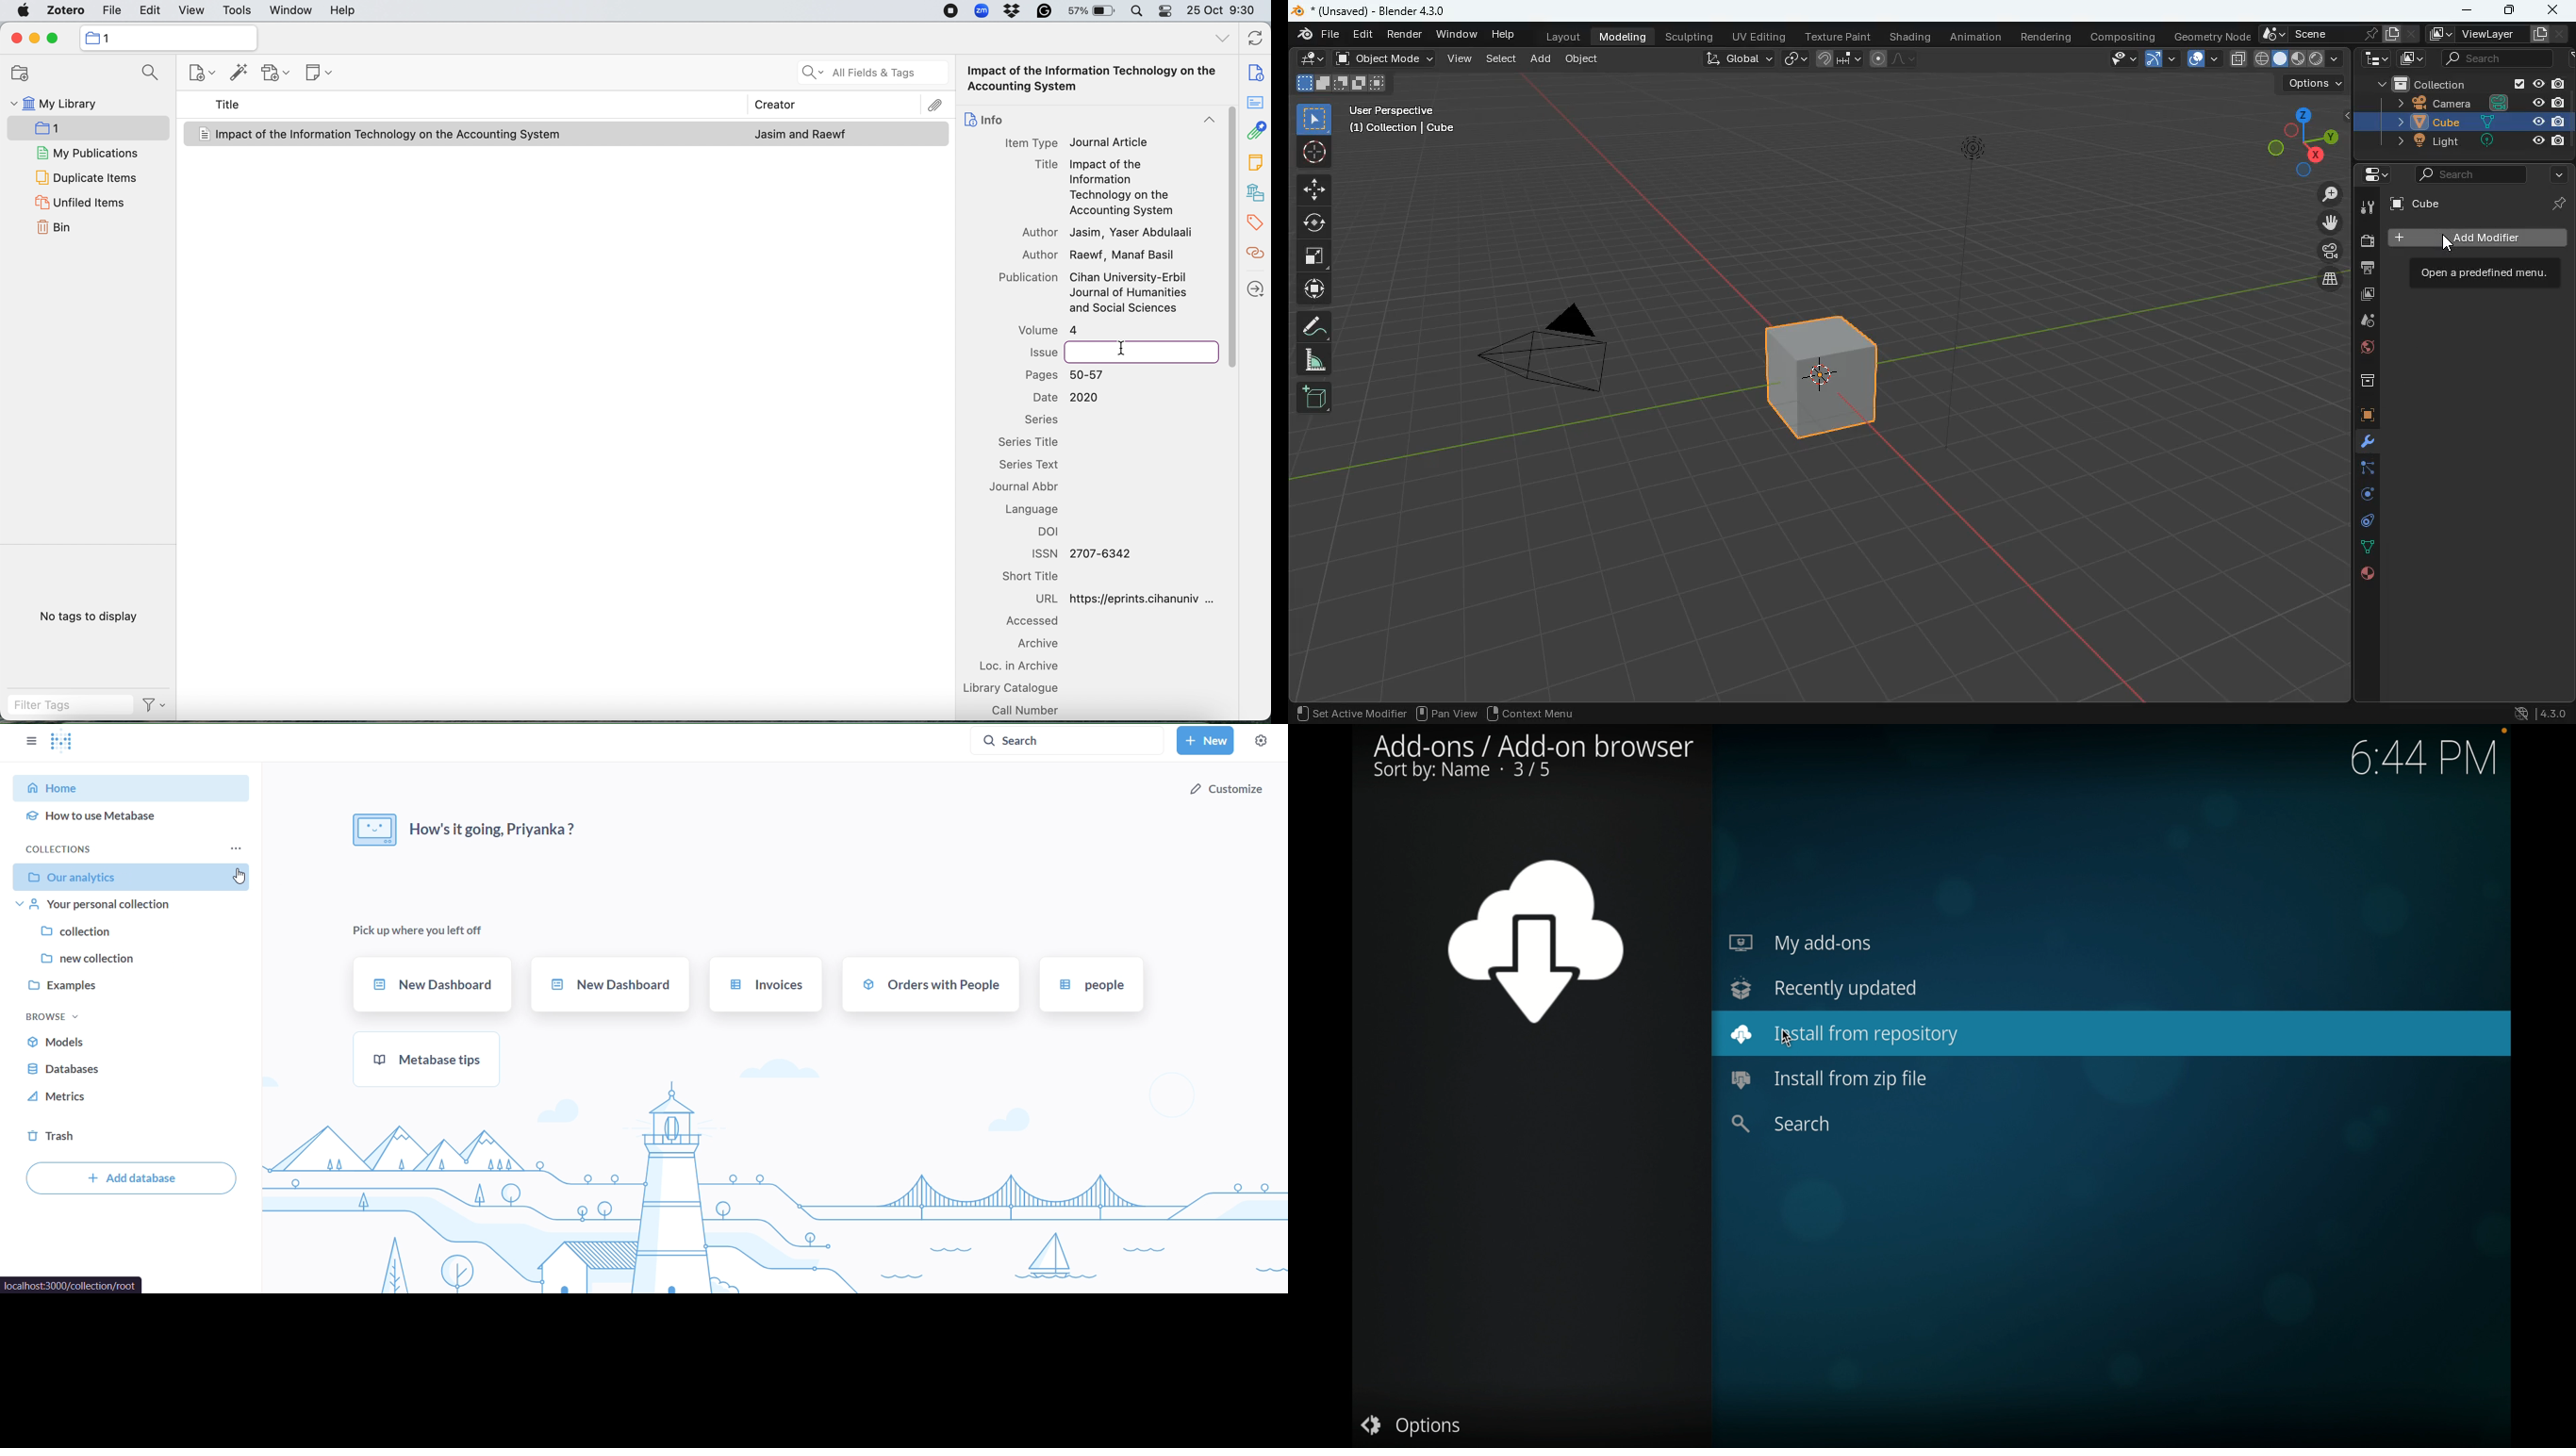  What do you see at coordinates (1450, 712) in the screenshot?
I see `pan view` at bounding box center [1450, 712].